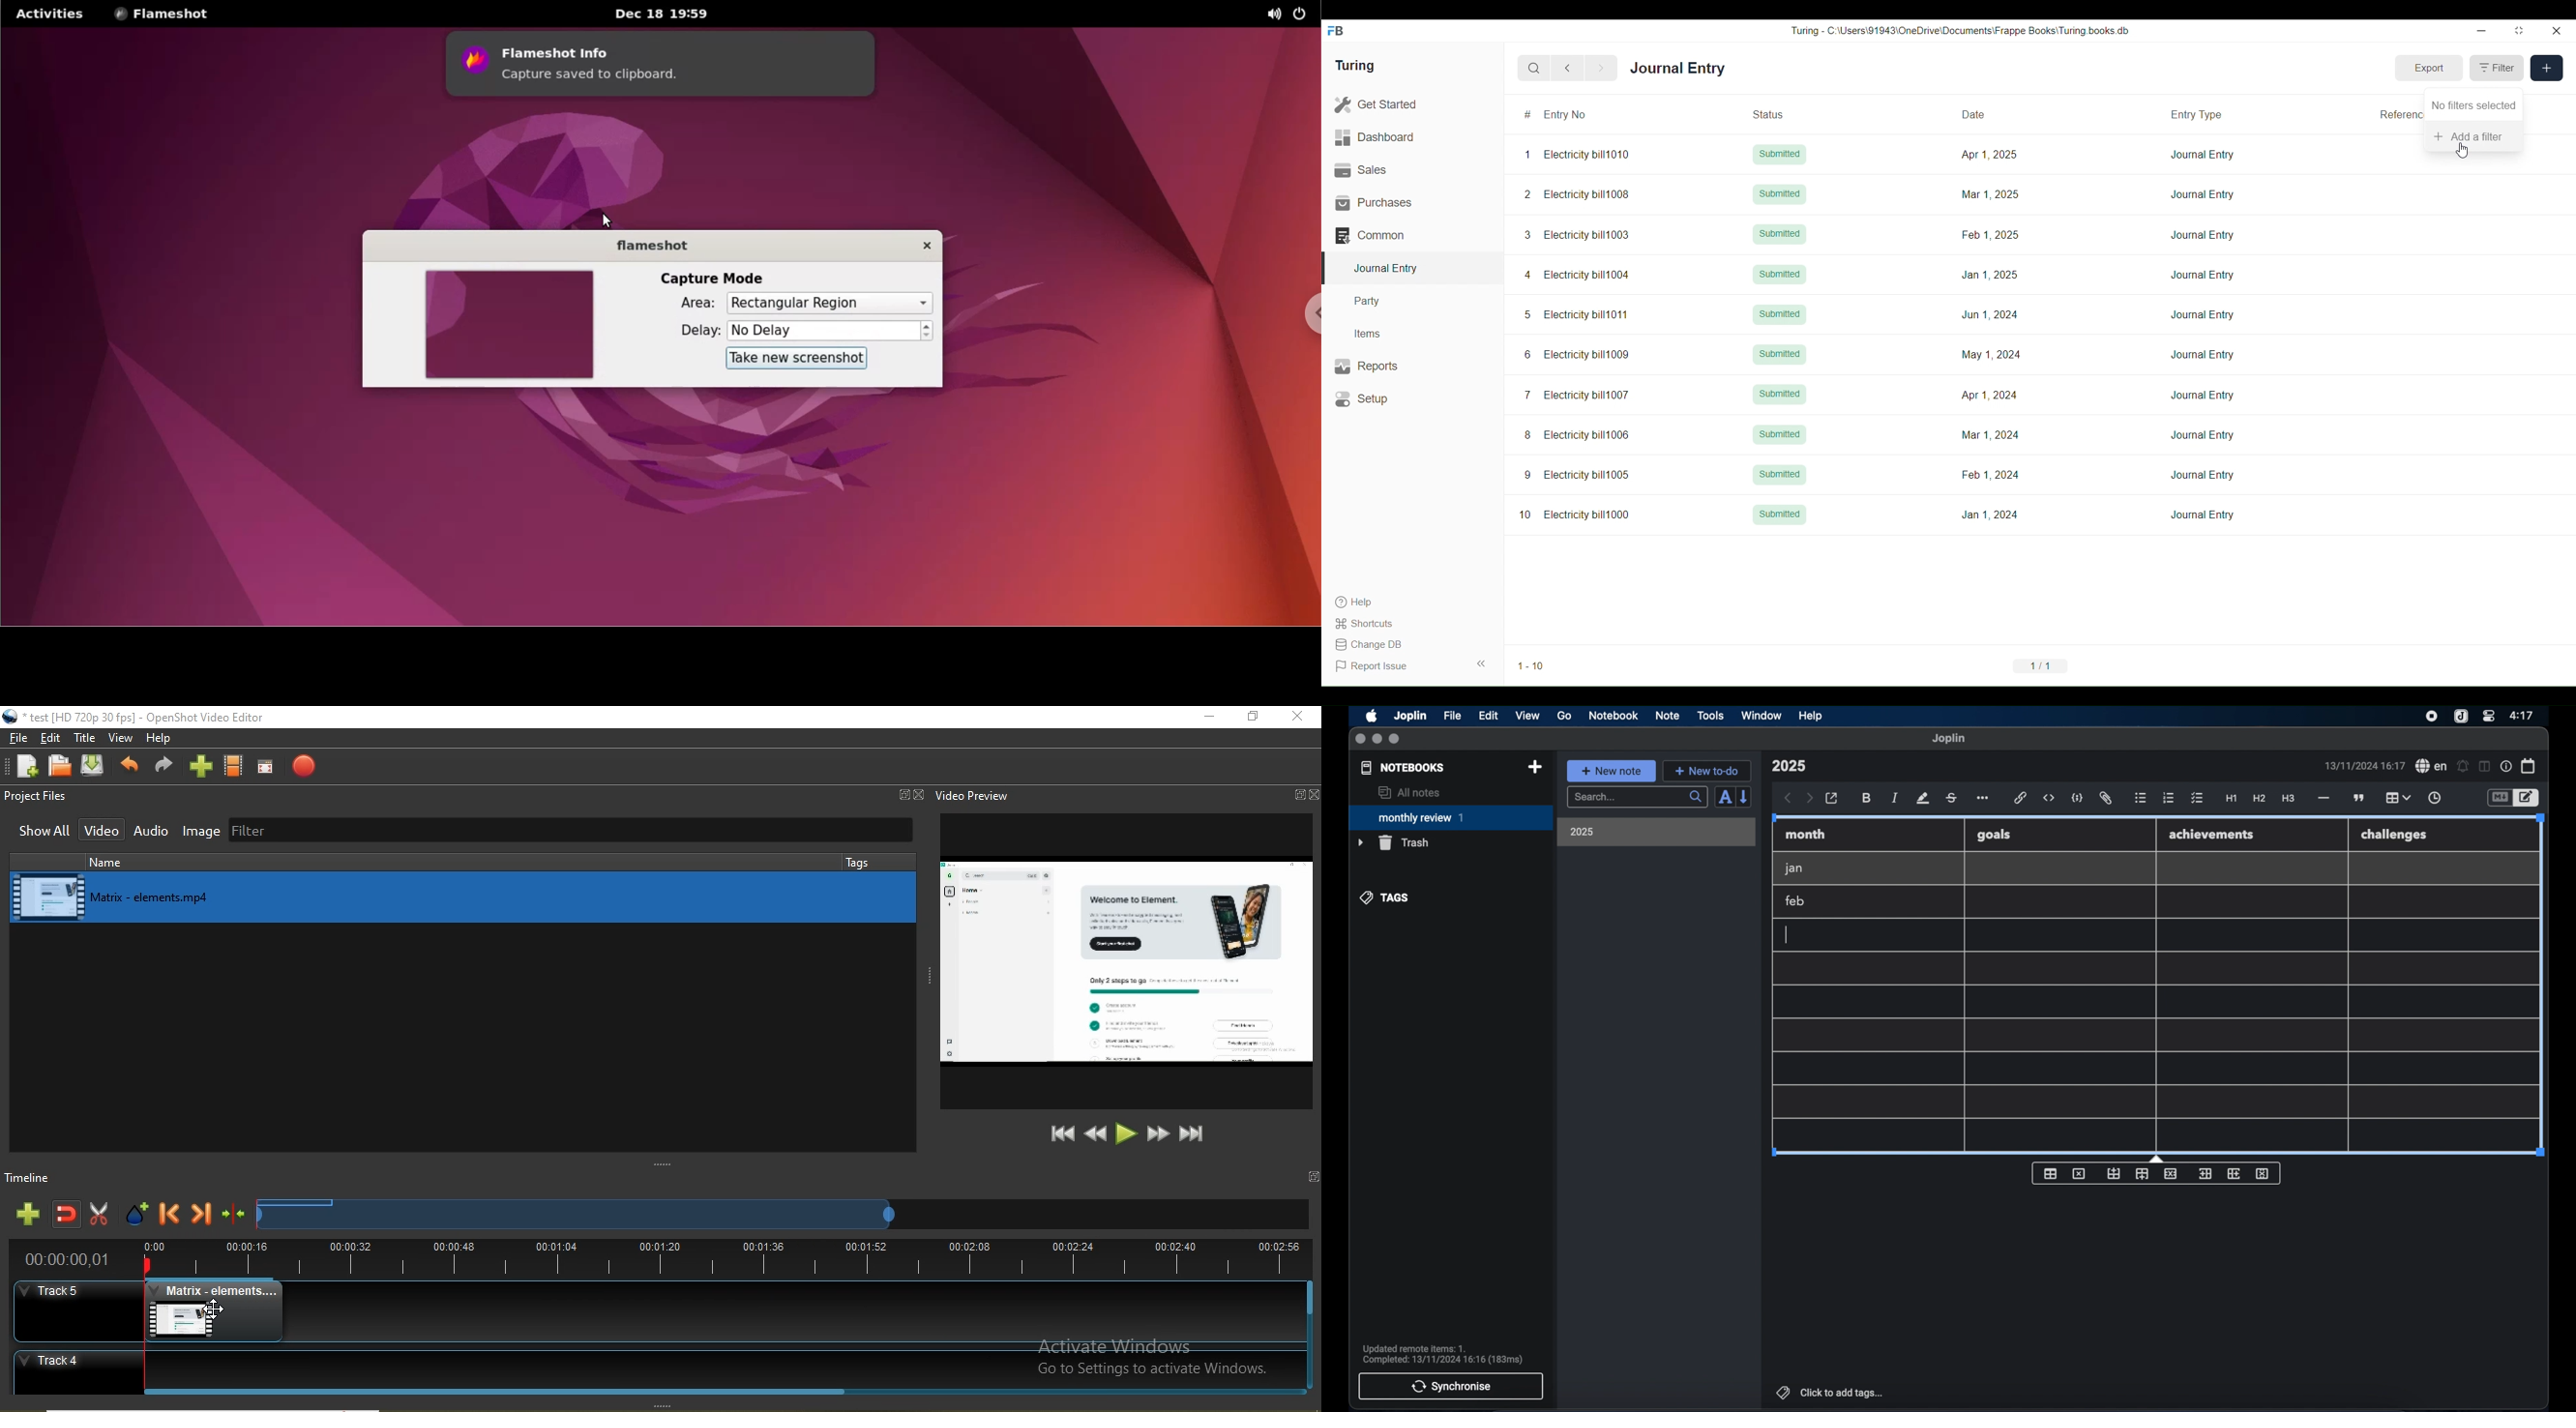 This screenshot has width=2576, height=1428. What do you see at coordinates (1601, 69) in the screenshot?
I see `Next` at bounding box center [1601, 69].